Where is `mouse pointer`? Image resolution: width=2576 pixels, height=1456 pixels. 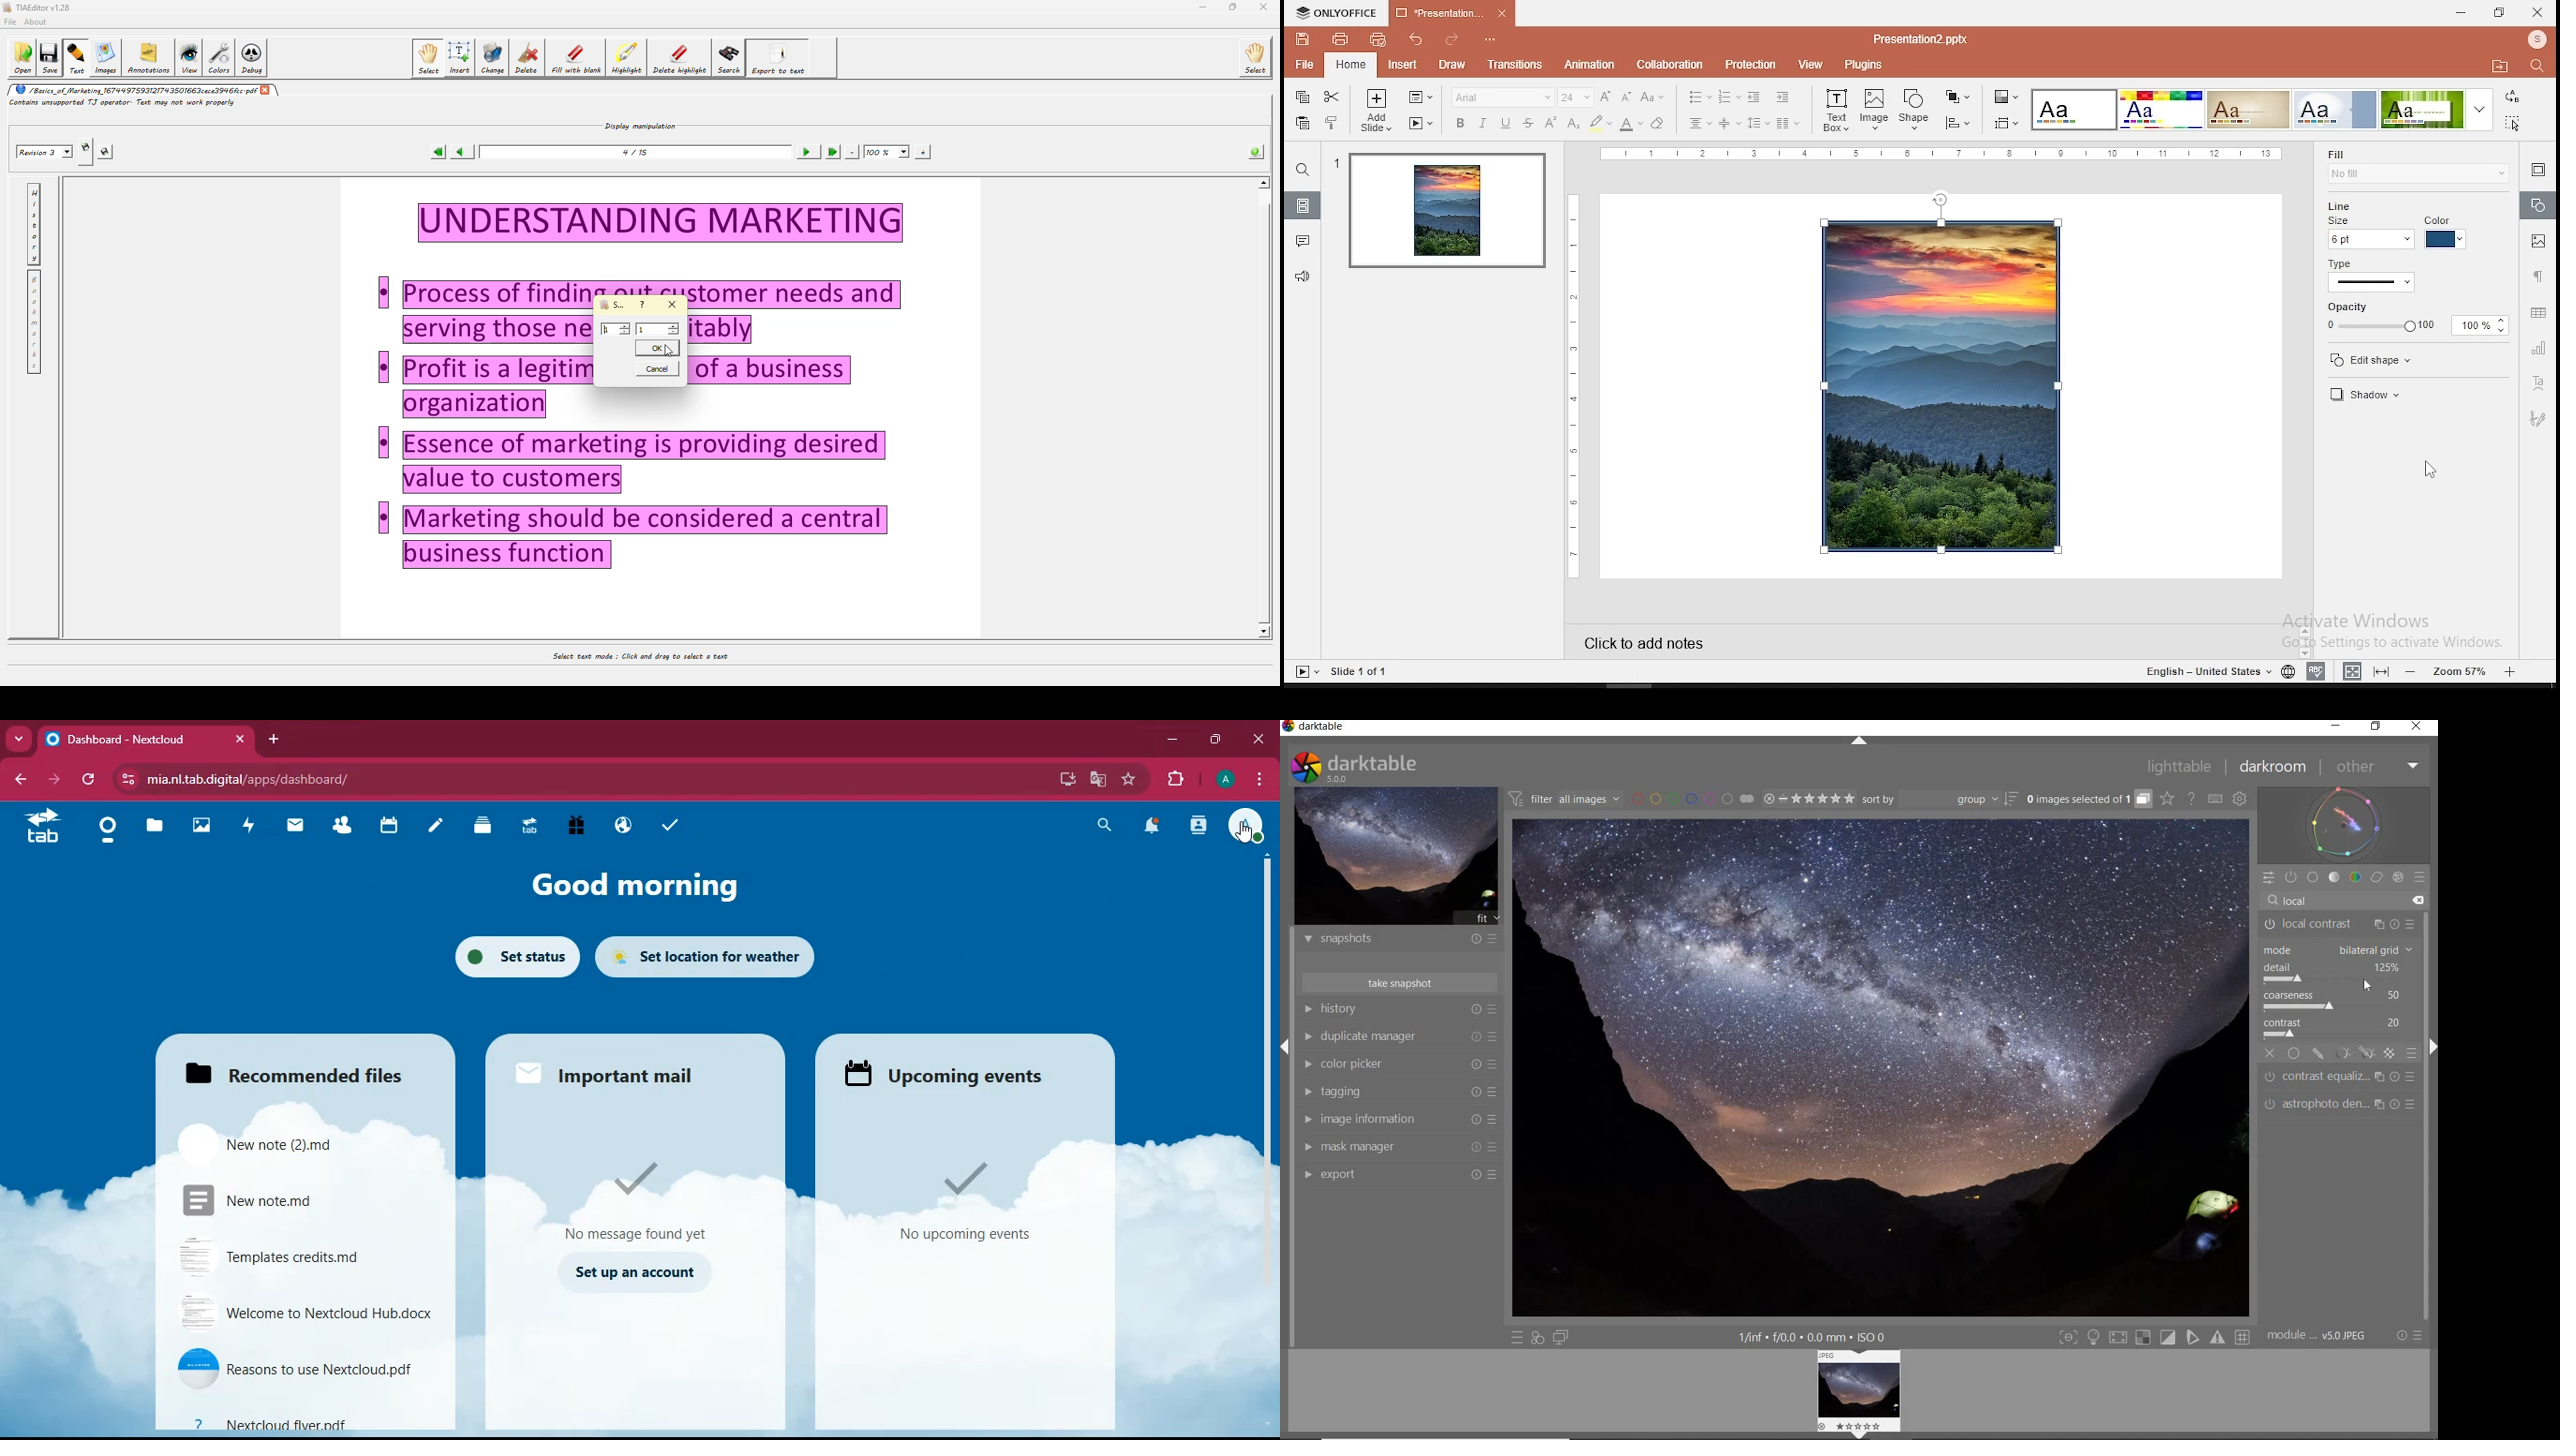
mouse pointer is located at coordinates (2428, 470).